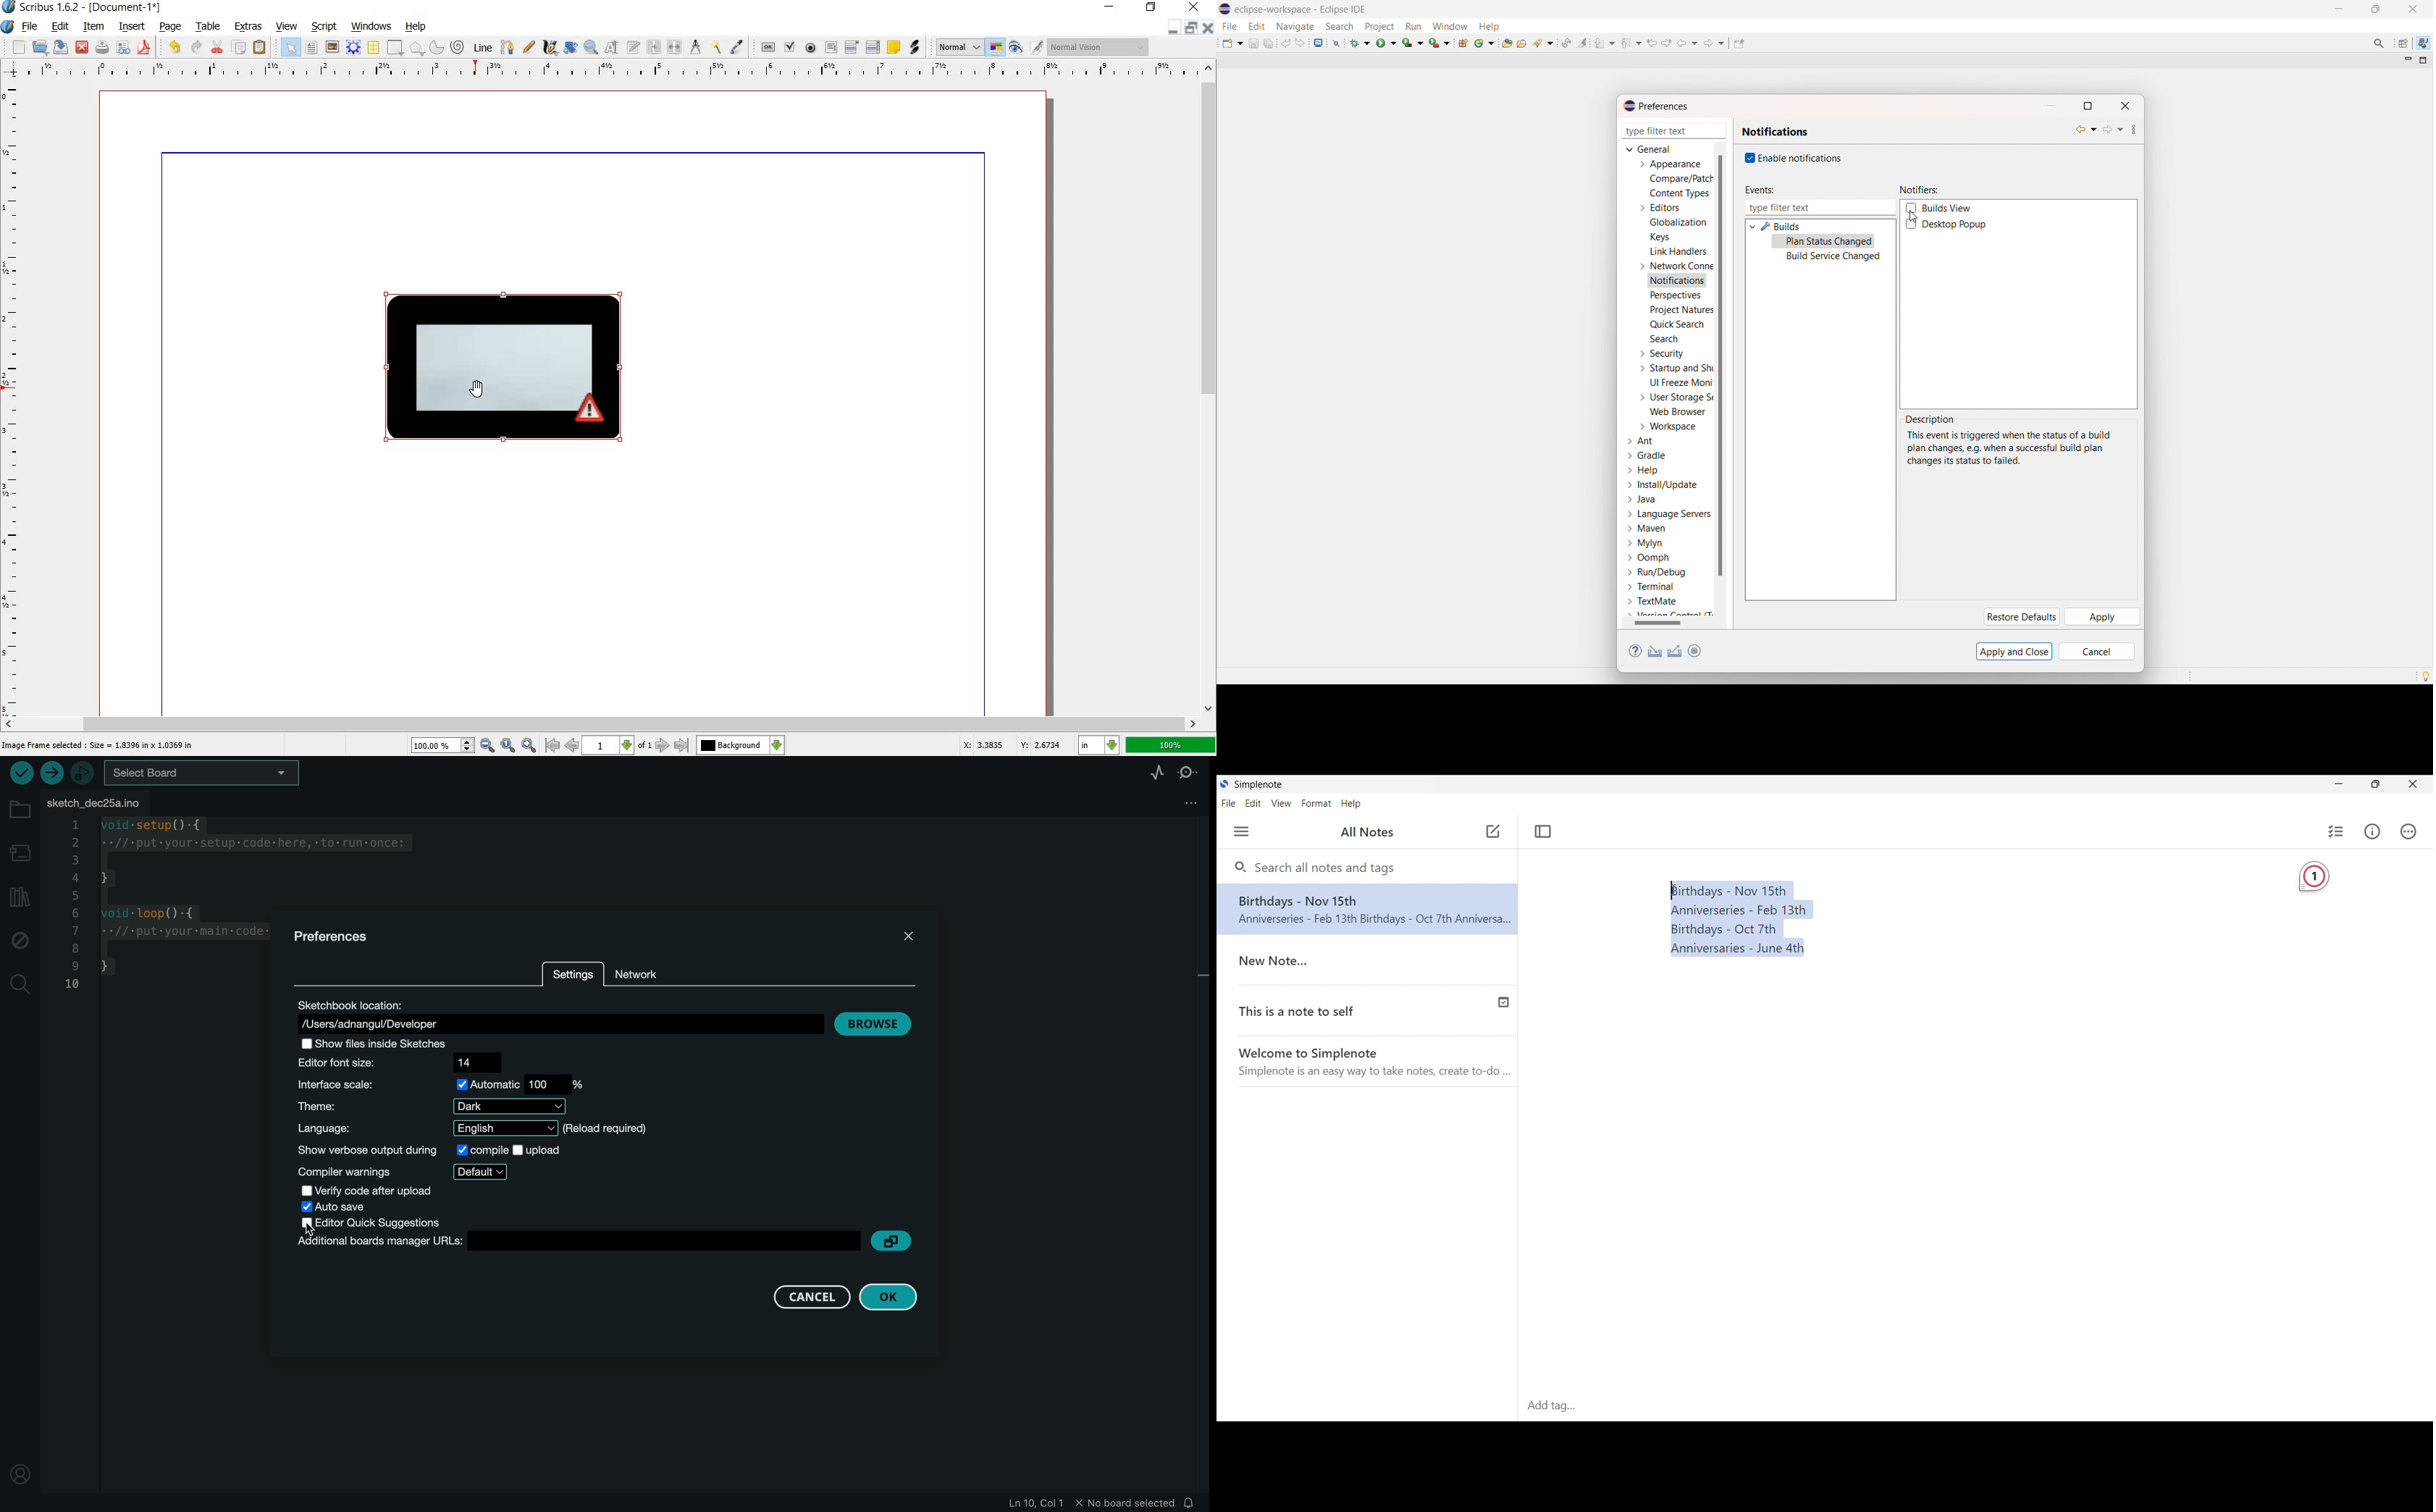 The image size is (2436, 1512). What do you see at coordinates (453, 744) in the screenshot?
I see `zoom in` at bounding box center [453, 744].